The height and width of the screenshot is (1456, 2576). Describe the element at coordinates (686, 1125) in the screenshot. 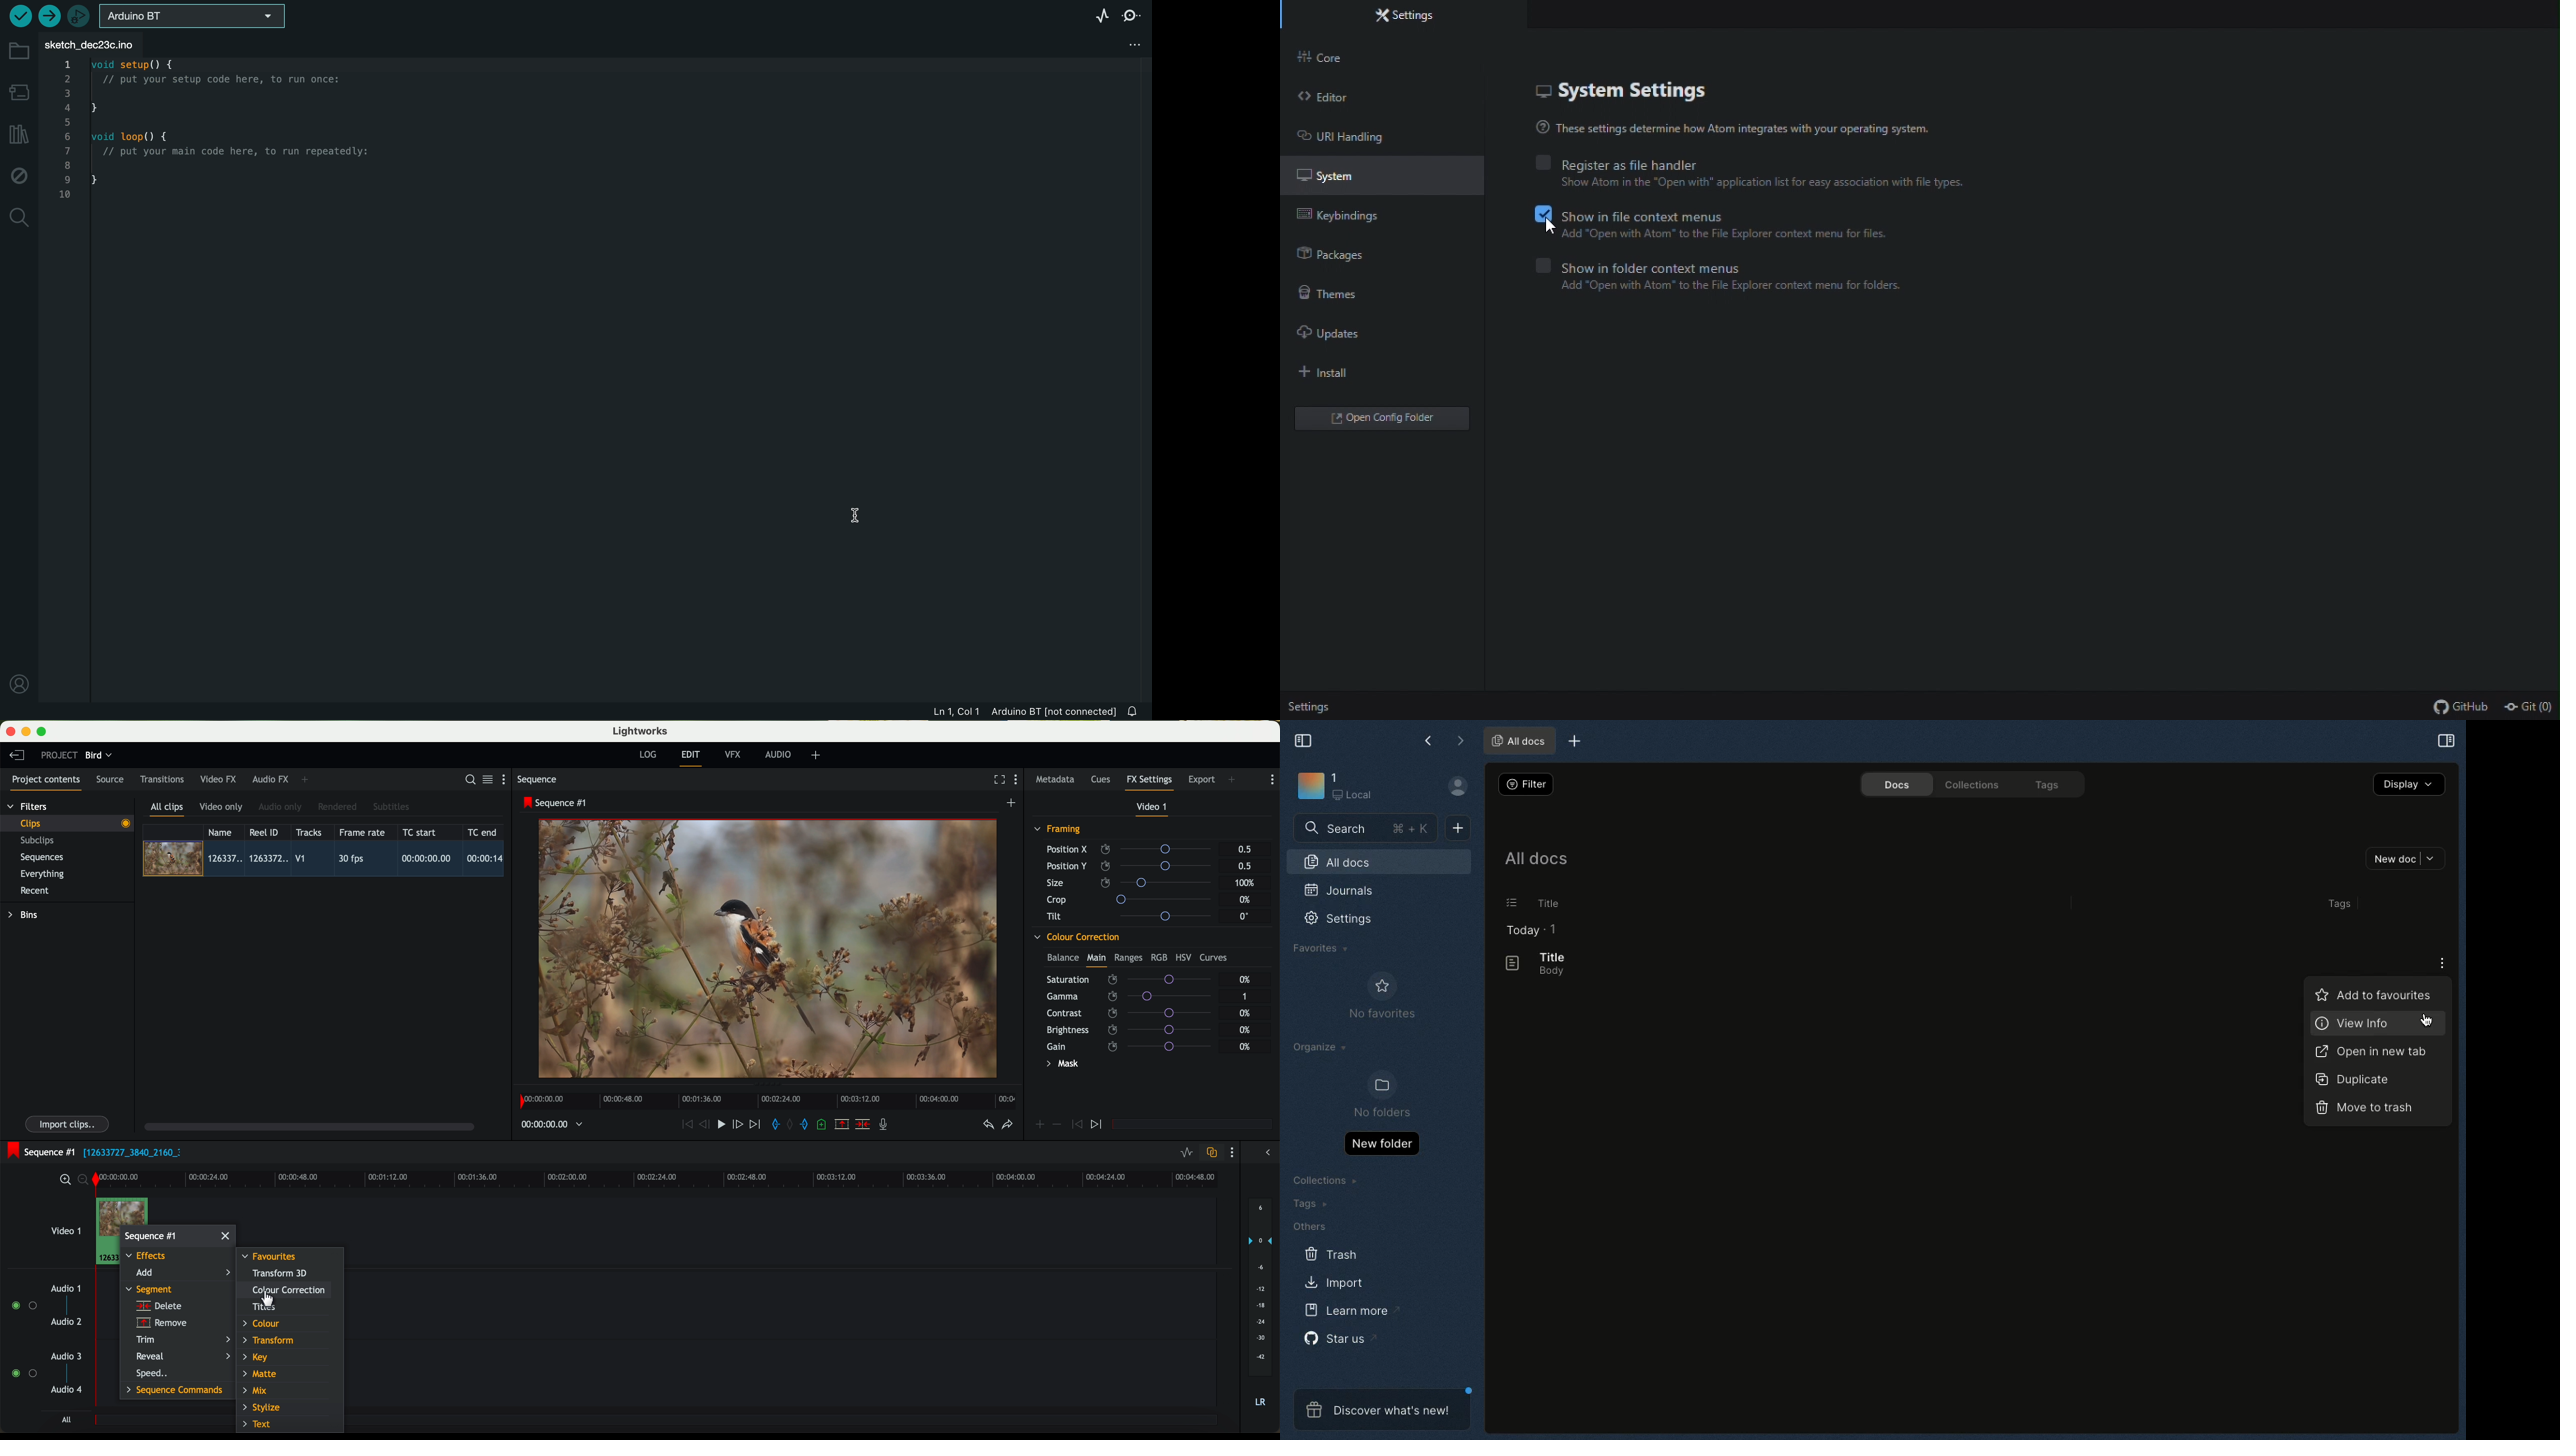

I see `rewind` at that location.